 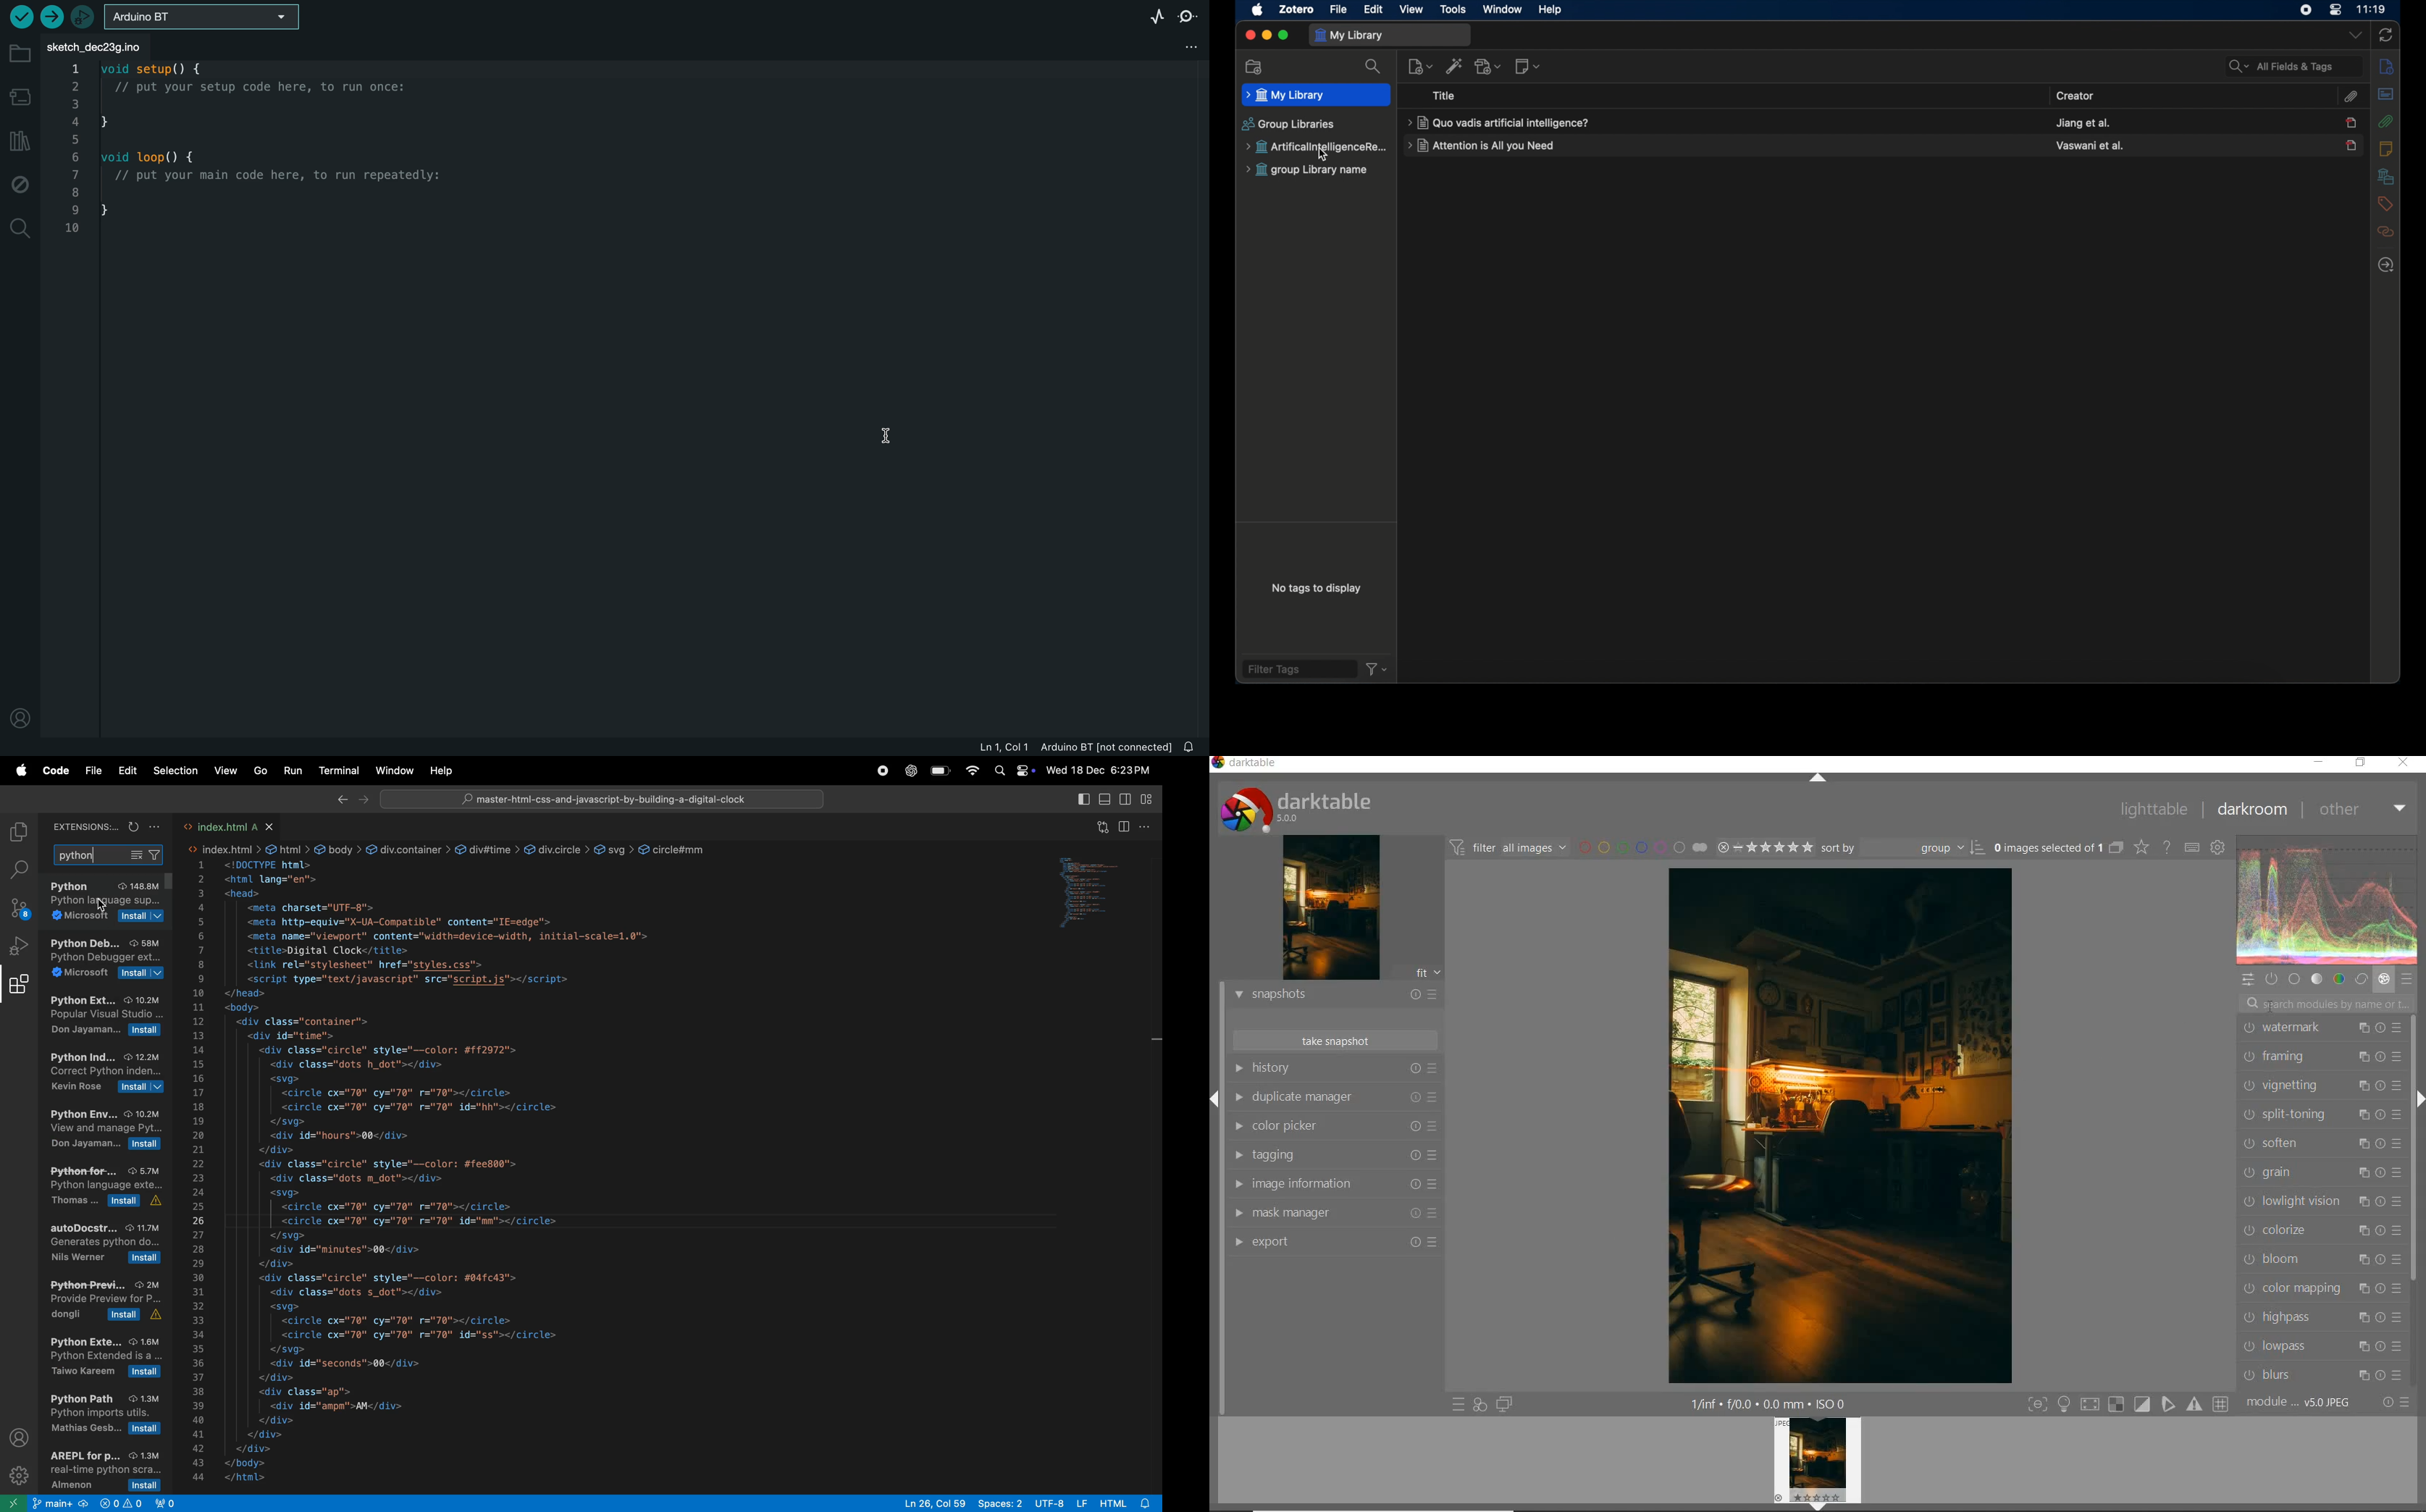 What do you see at coordinates (1335, 996) in the screenshot?
I see `snapshots` at bounding box center [1335, 996].